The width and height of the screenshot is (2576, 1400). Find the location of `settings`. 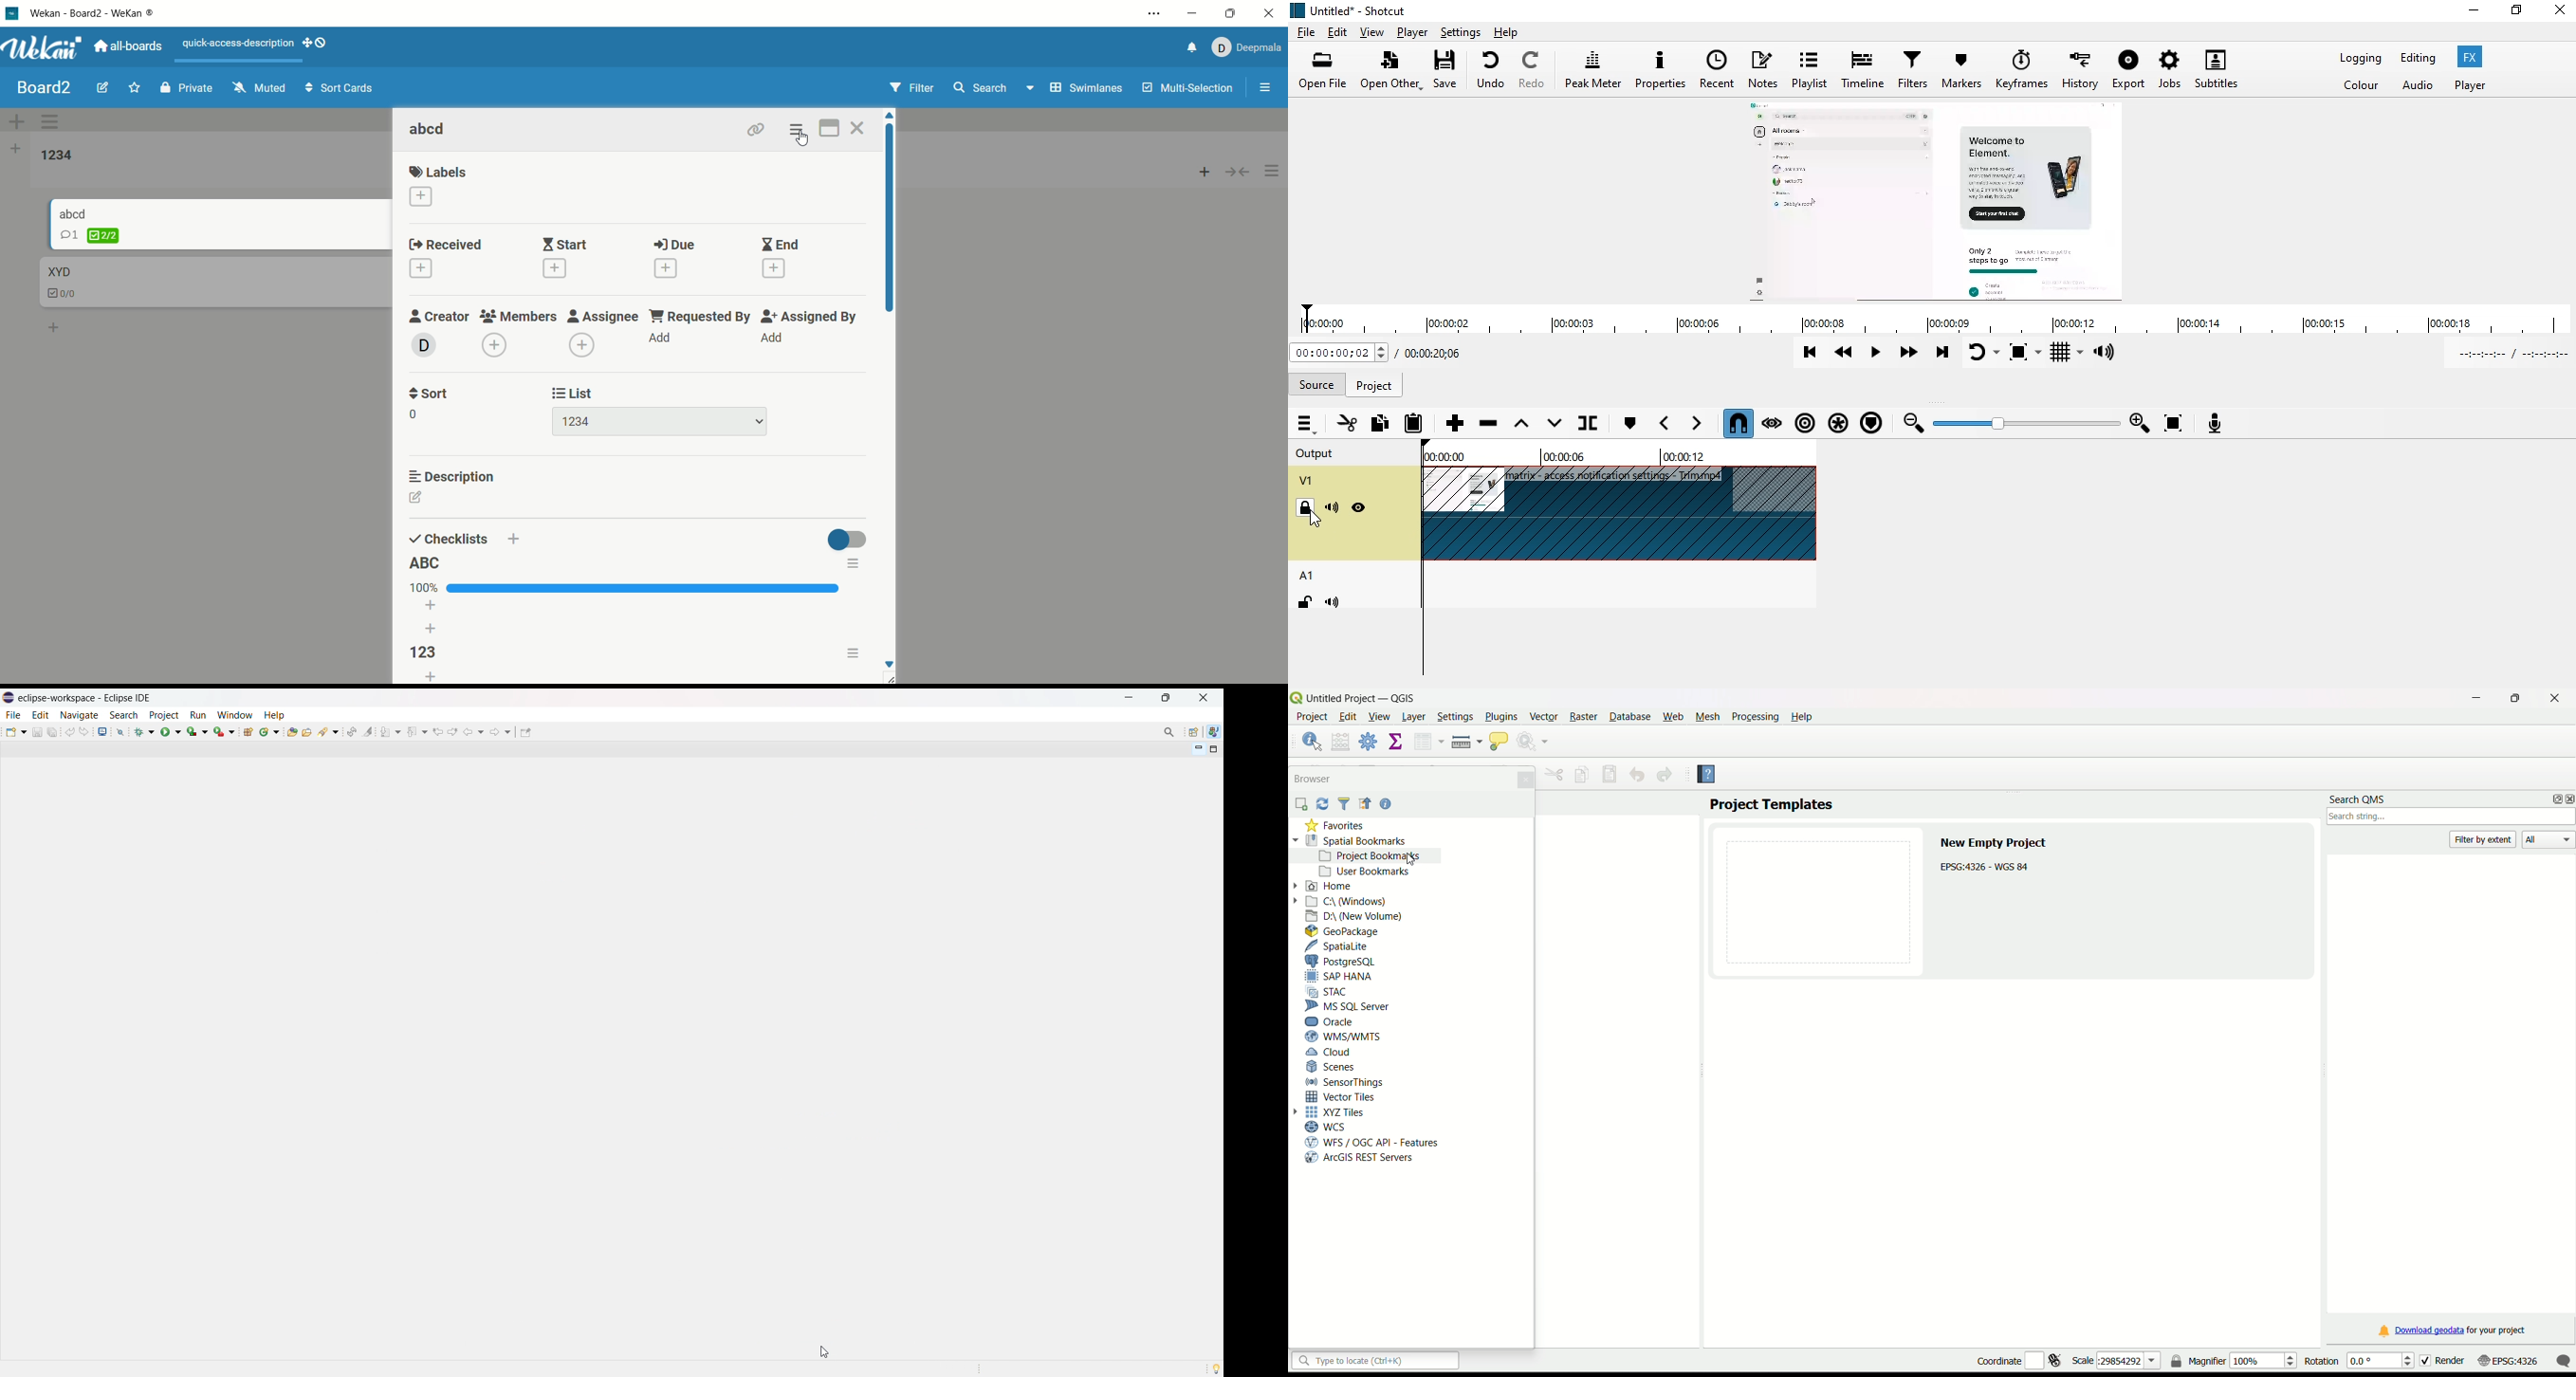

settings is located at coordinates (1458, 33).